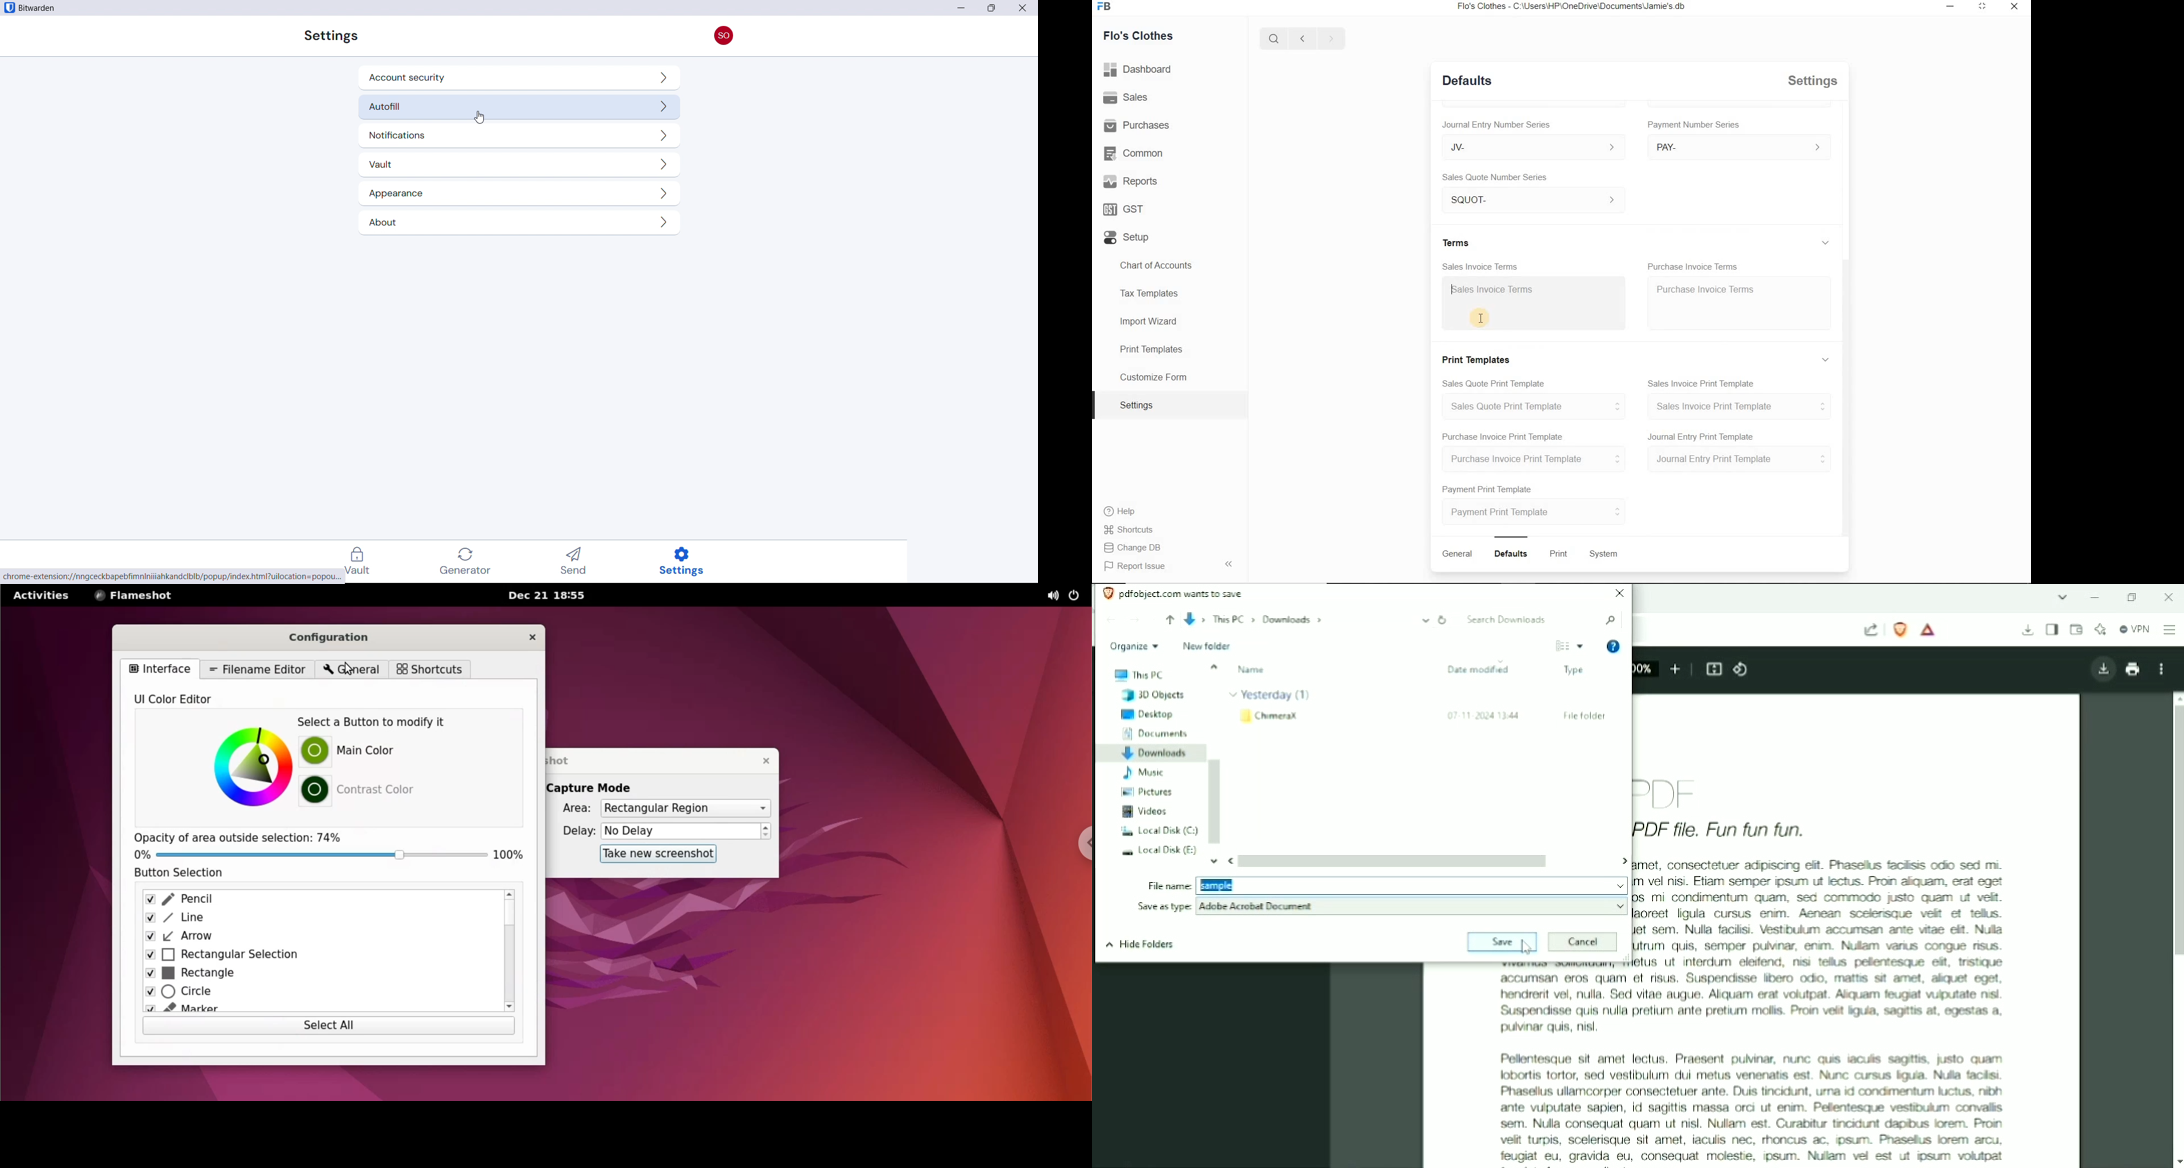 The width and height of the screenshot is (2184, 1176). Describe the element at coordinates (1556, 553) in the screenshot. I see `wits Print` at that location.